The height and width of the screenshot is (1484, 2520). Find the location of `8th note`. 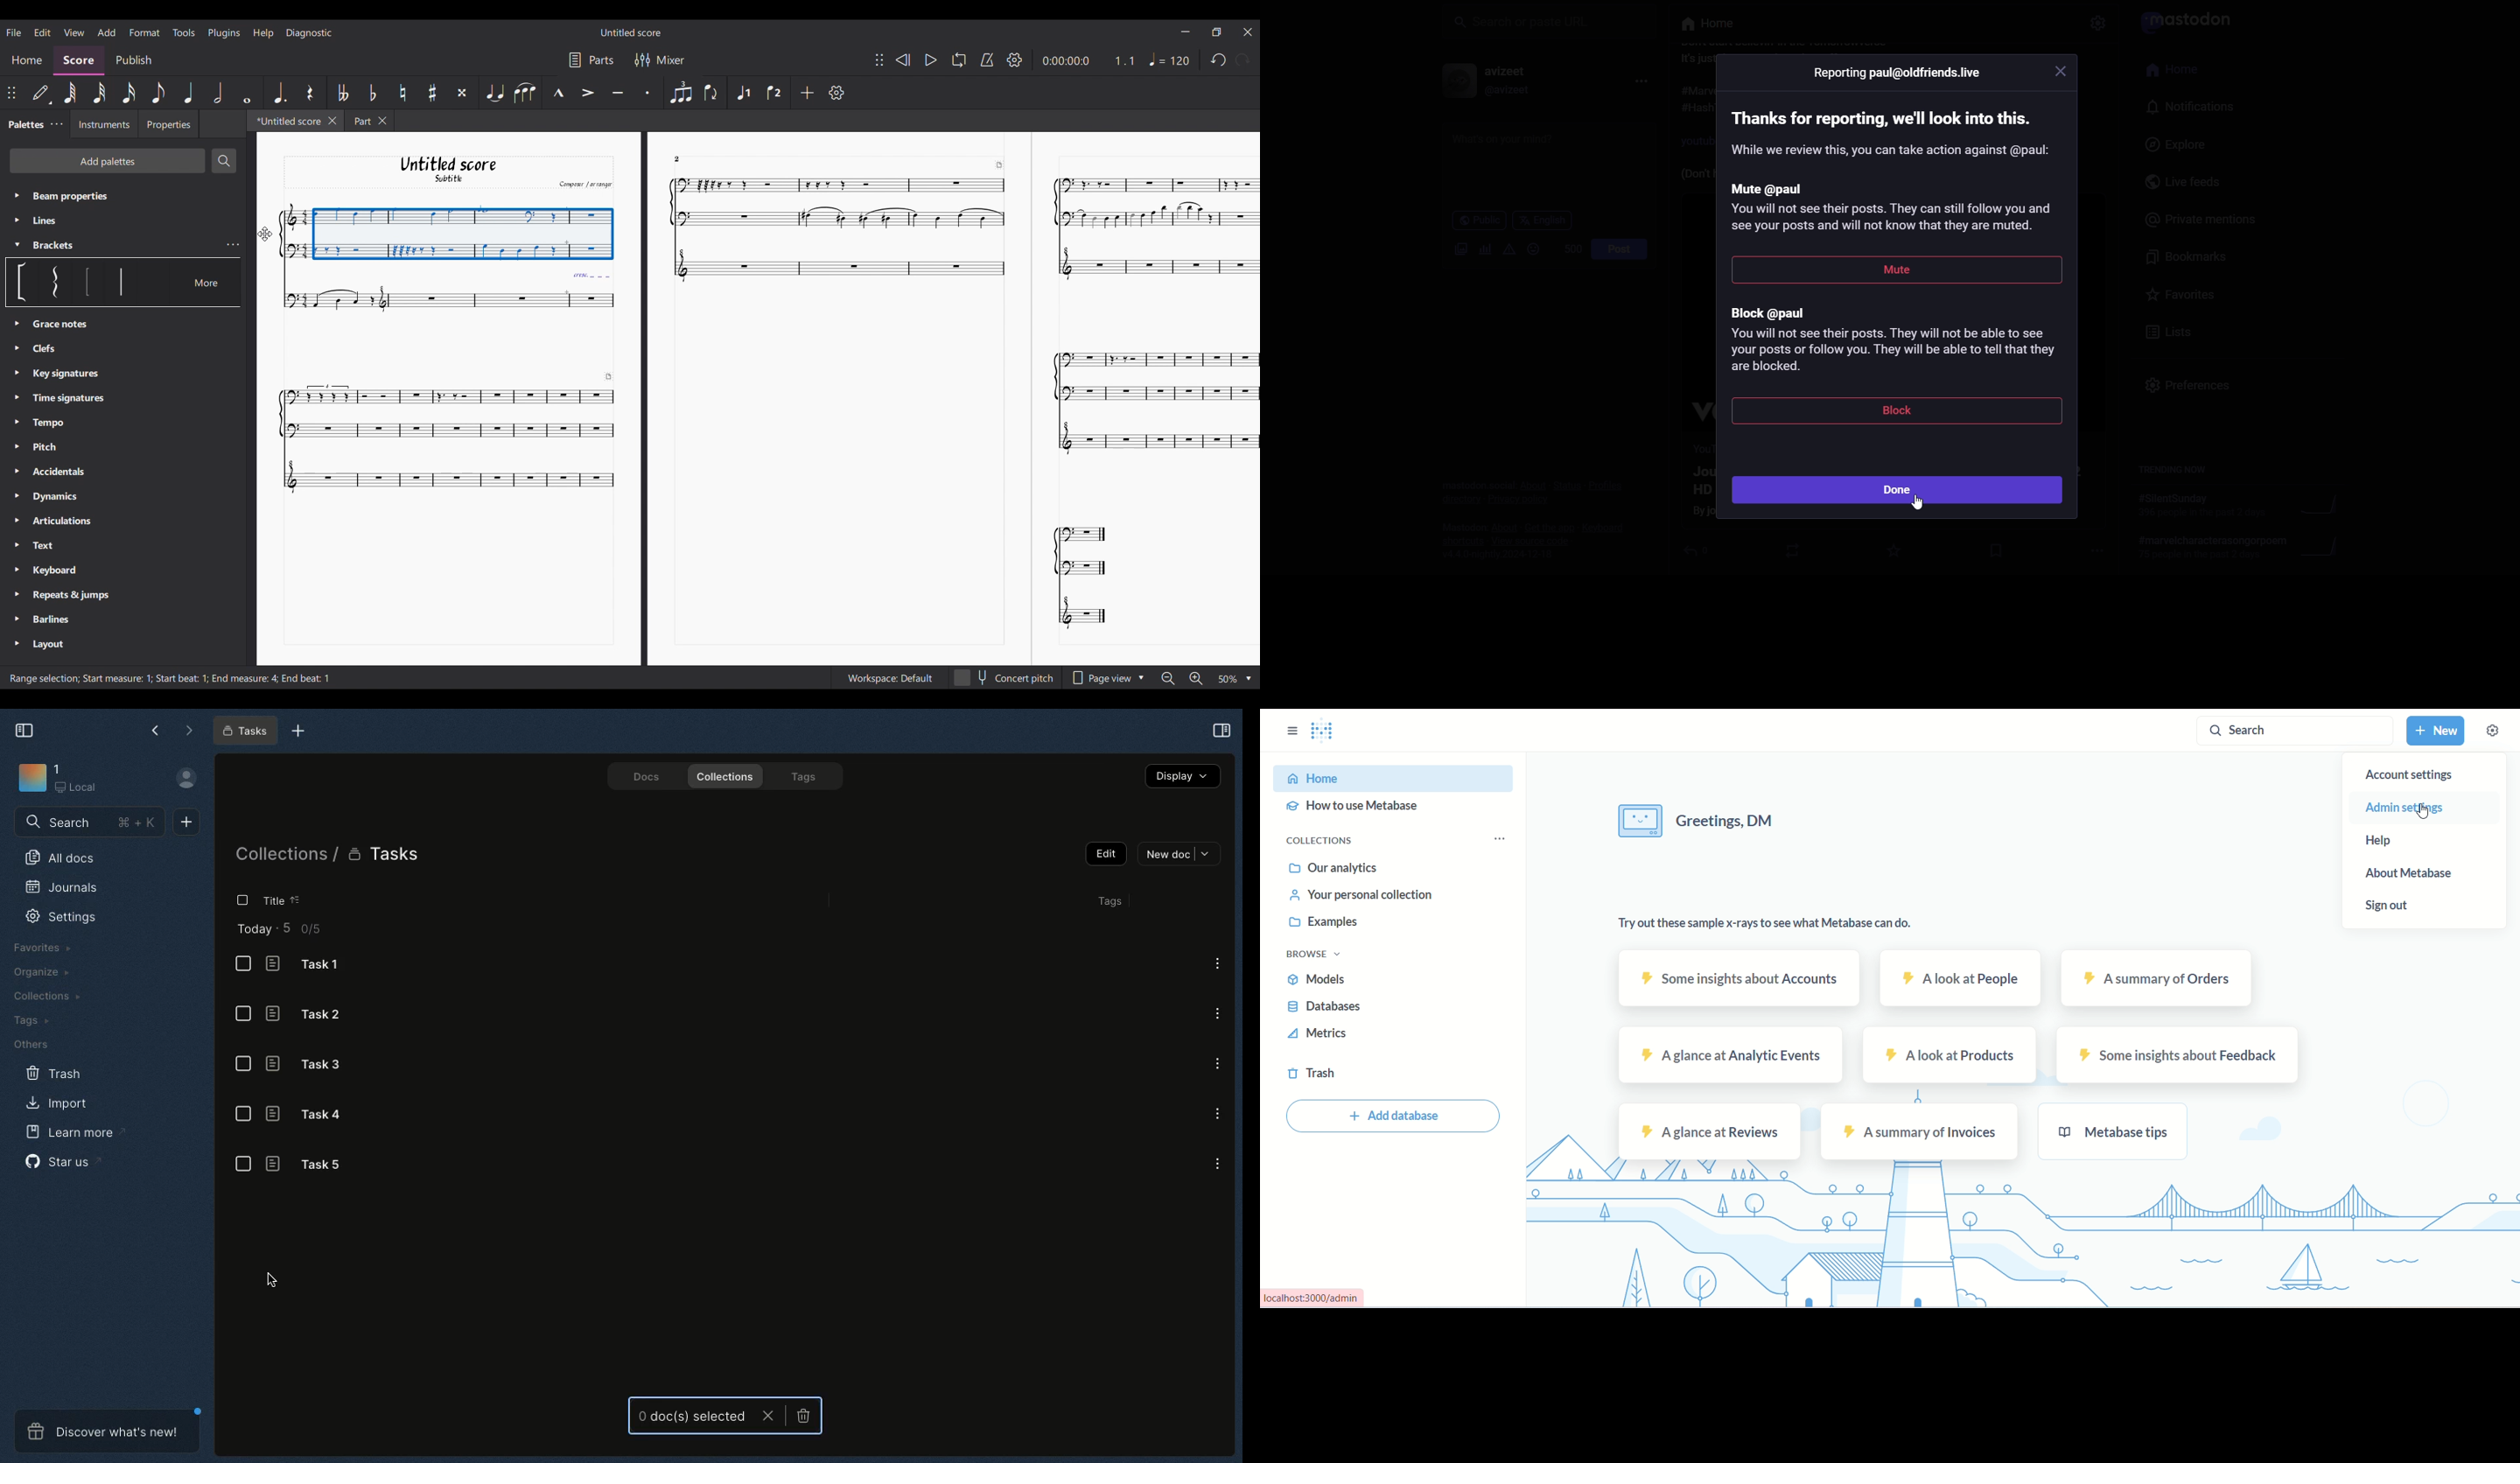

8th note is located at coordinates (158, 93).